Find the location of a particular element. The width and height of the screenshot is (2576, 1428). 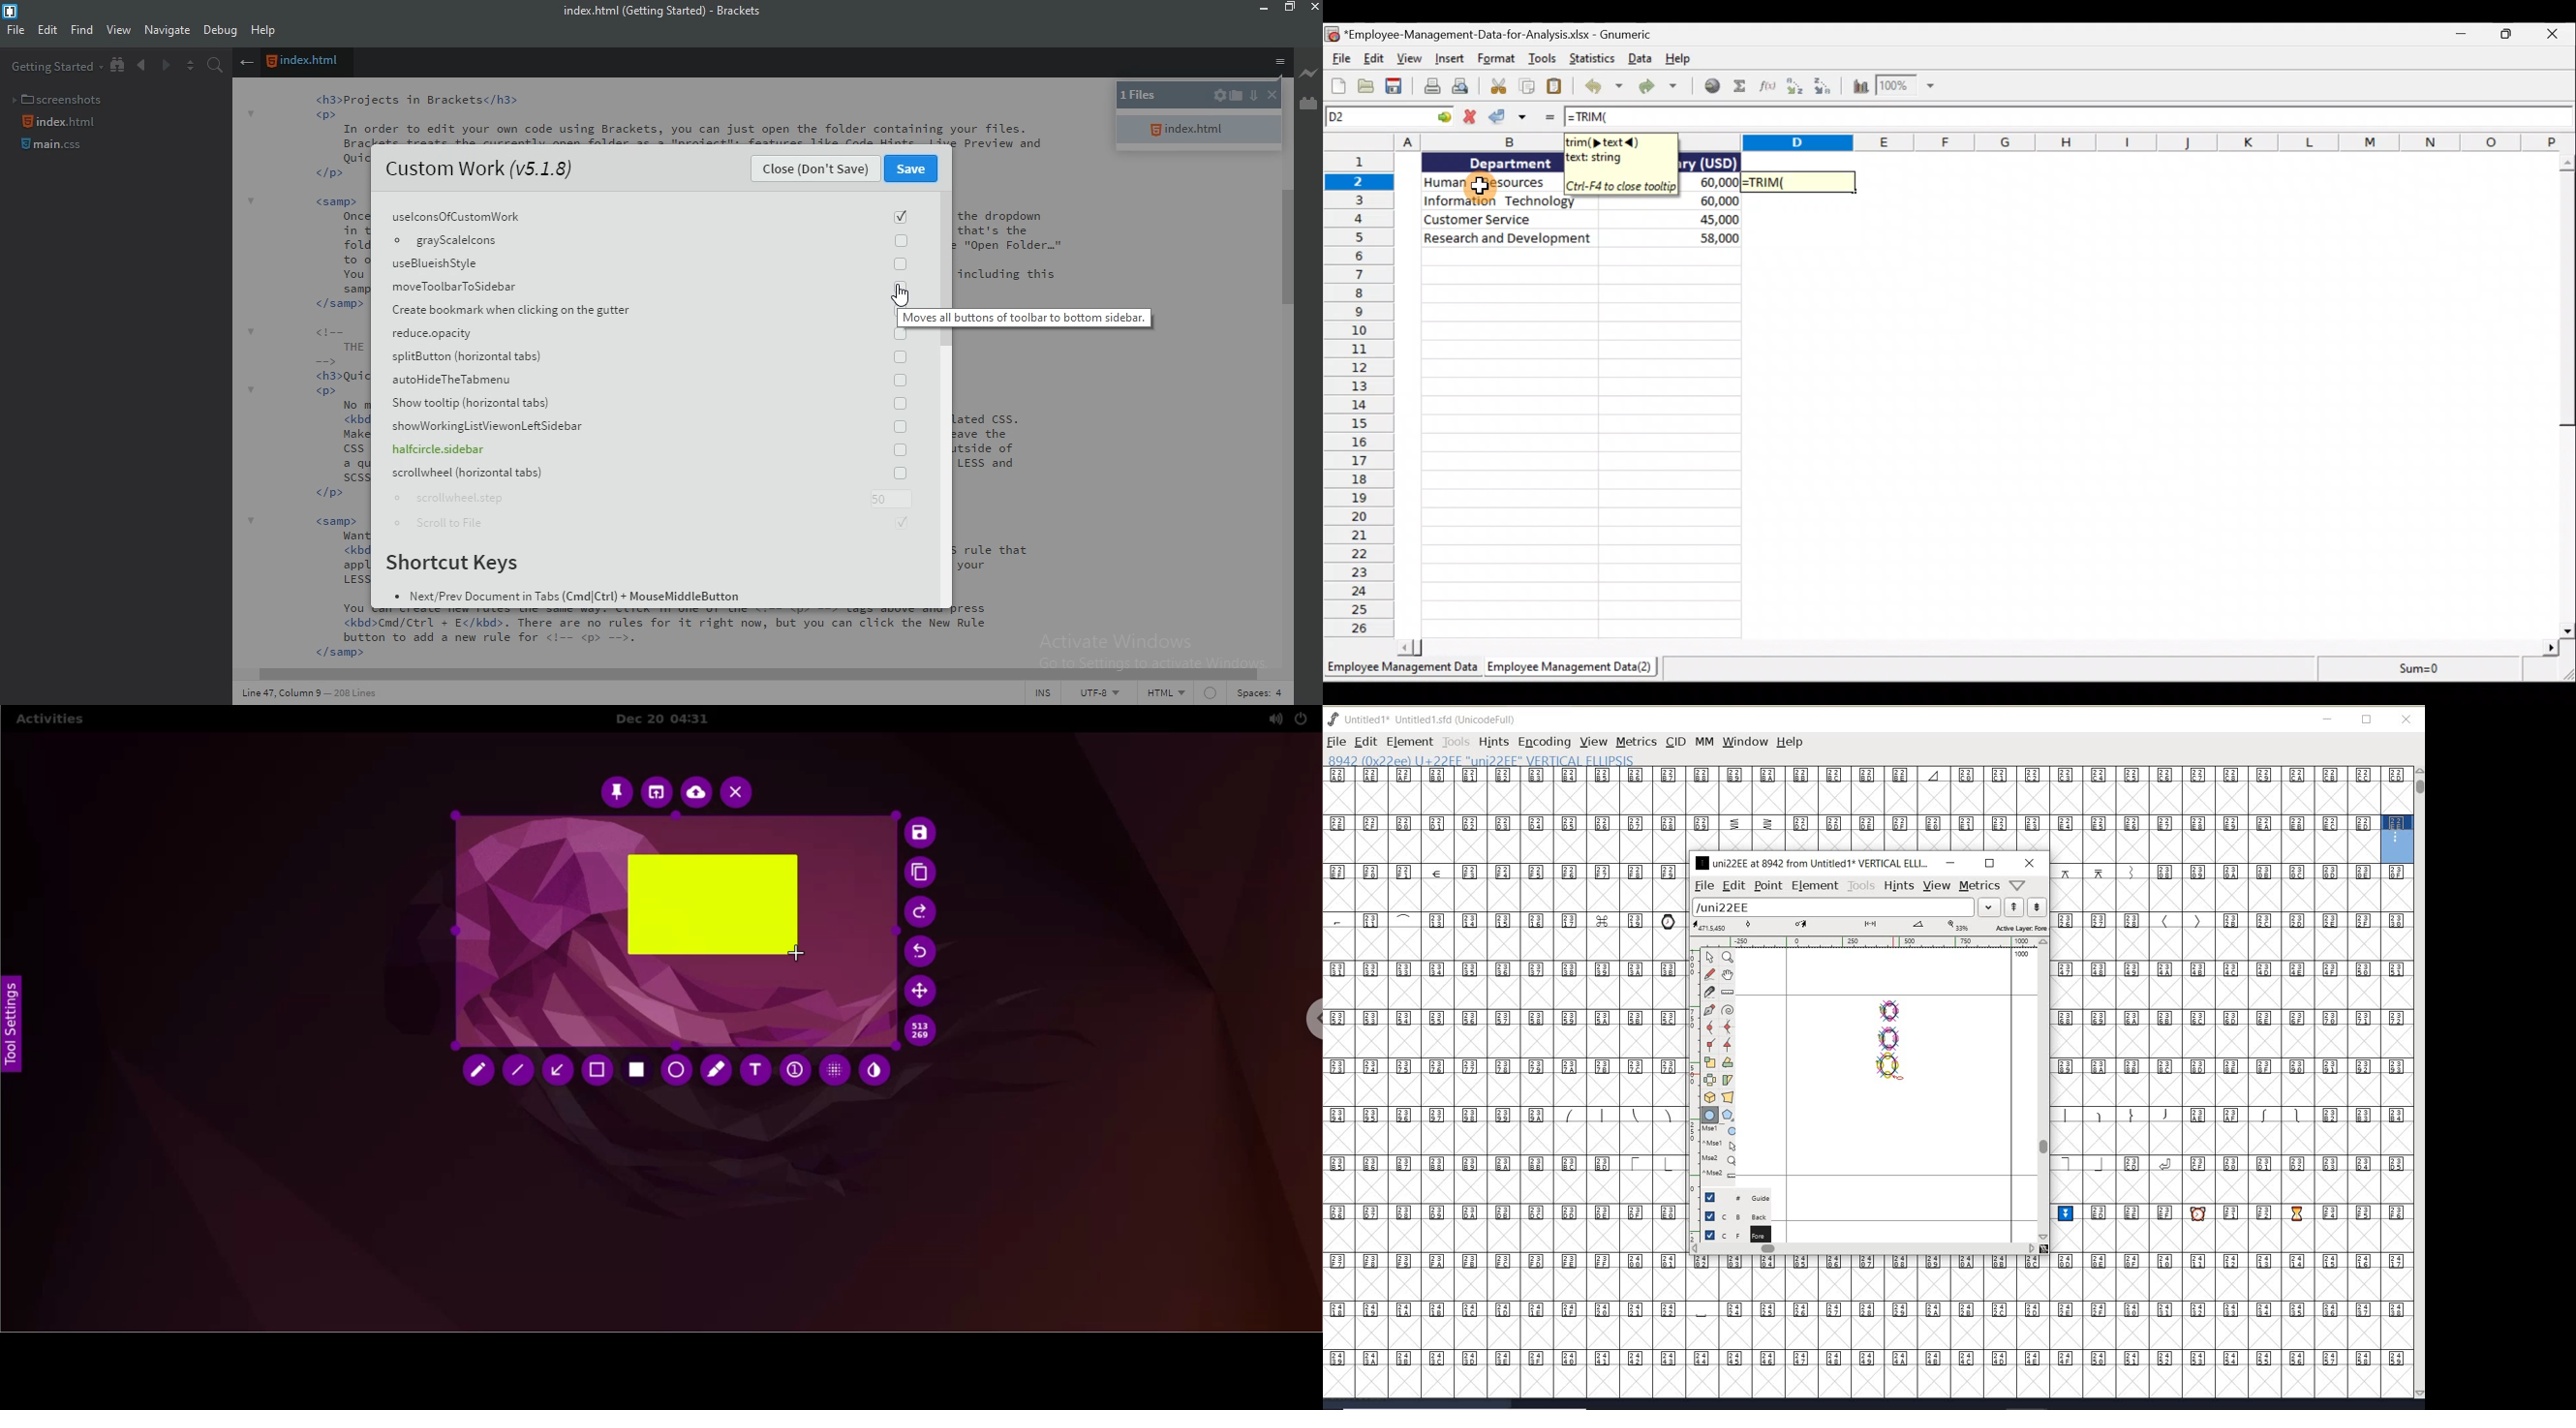

Help is located at coordinates (1677, 59).